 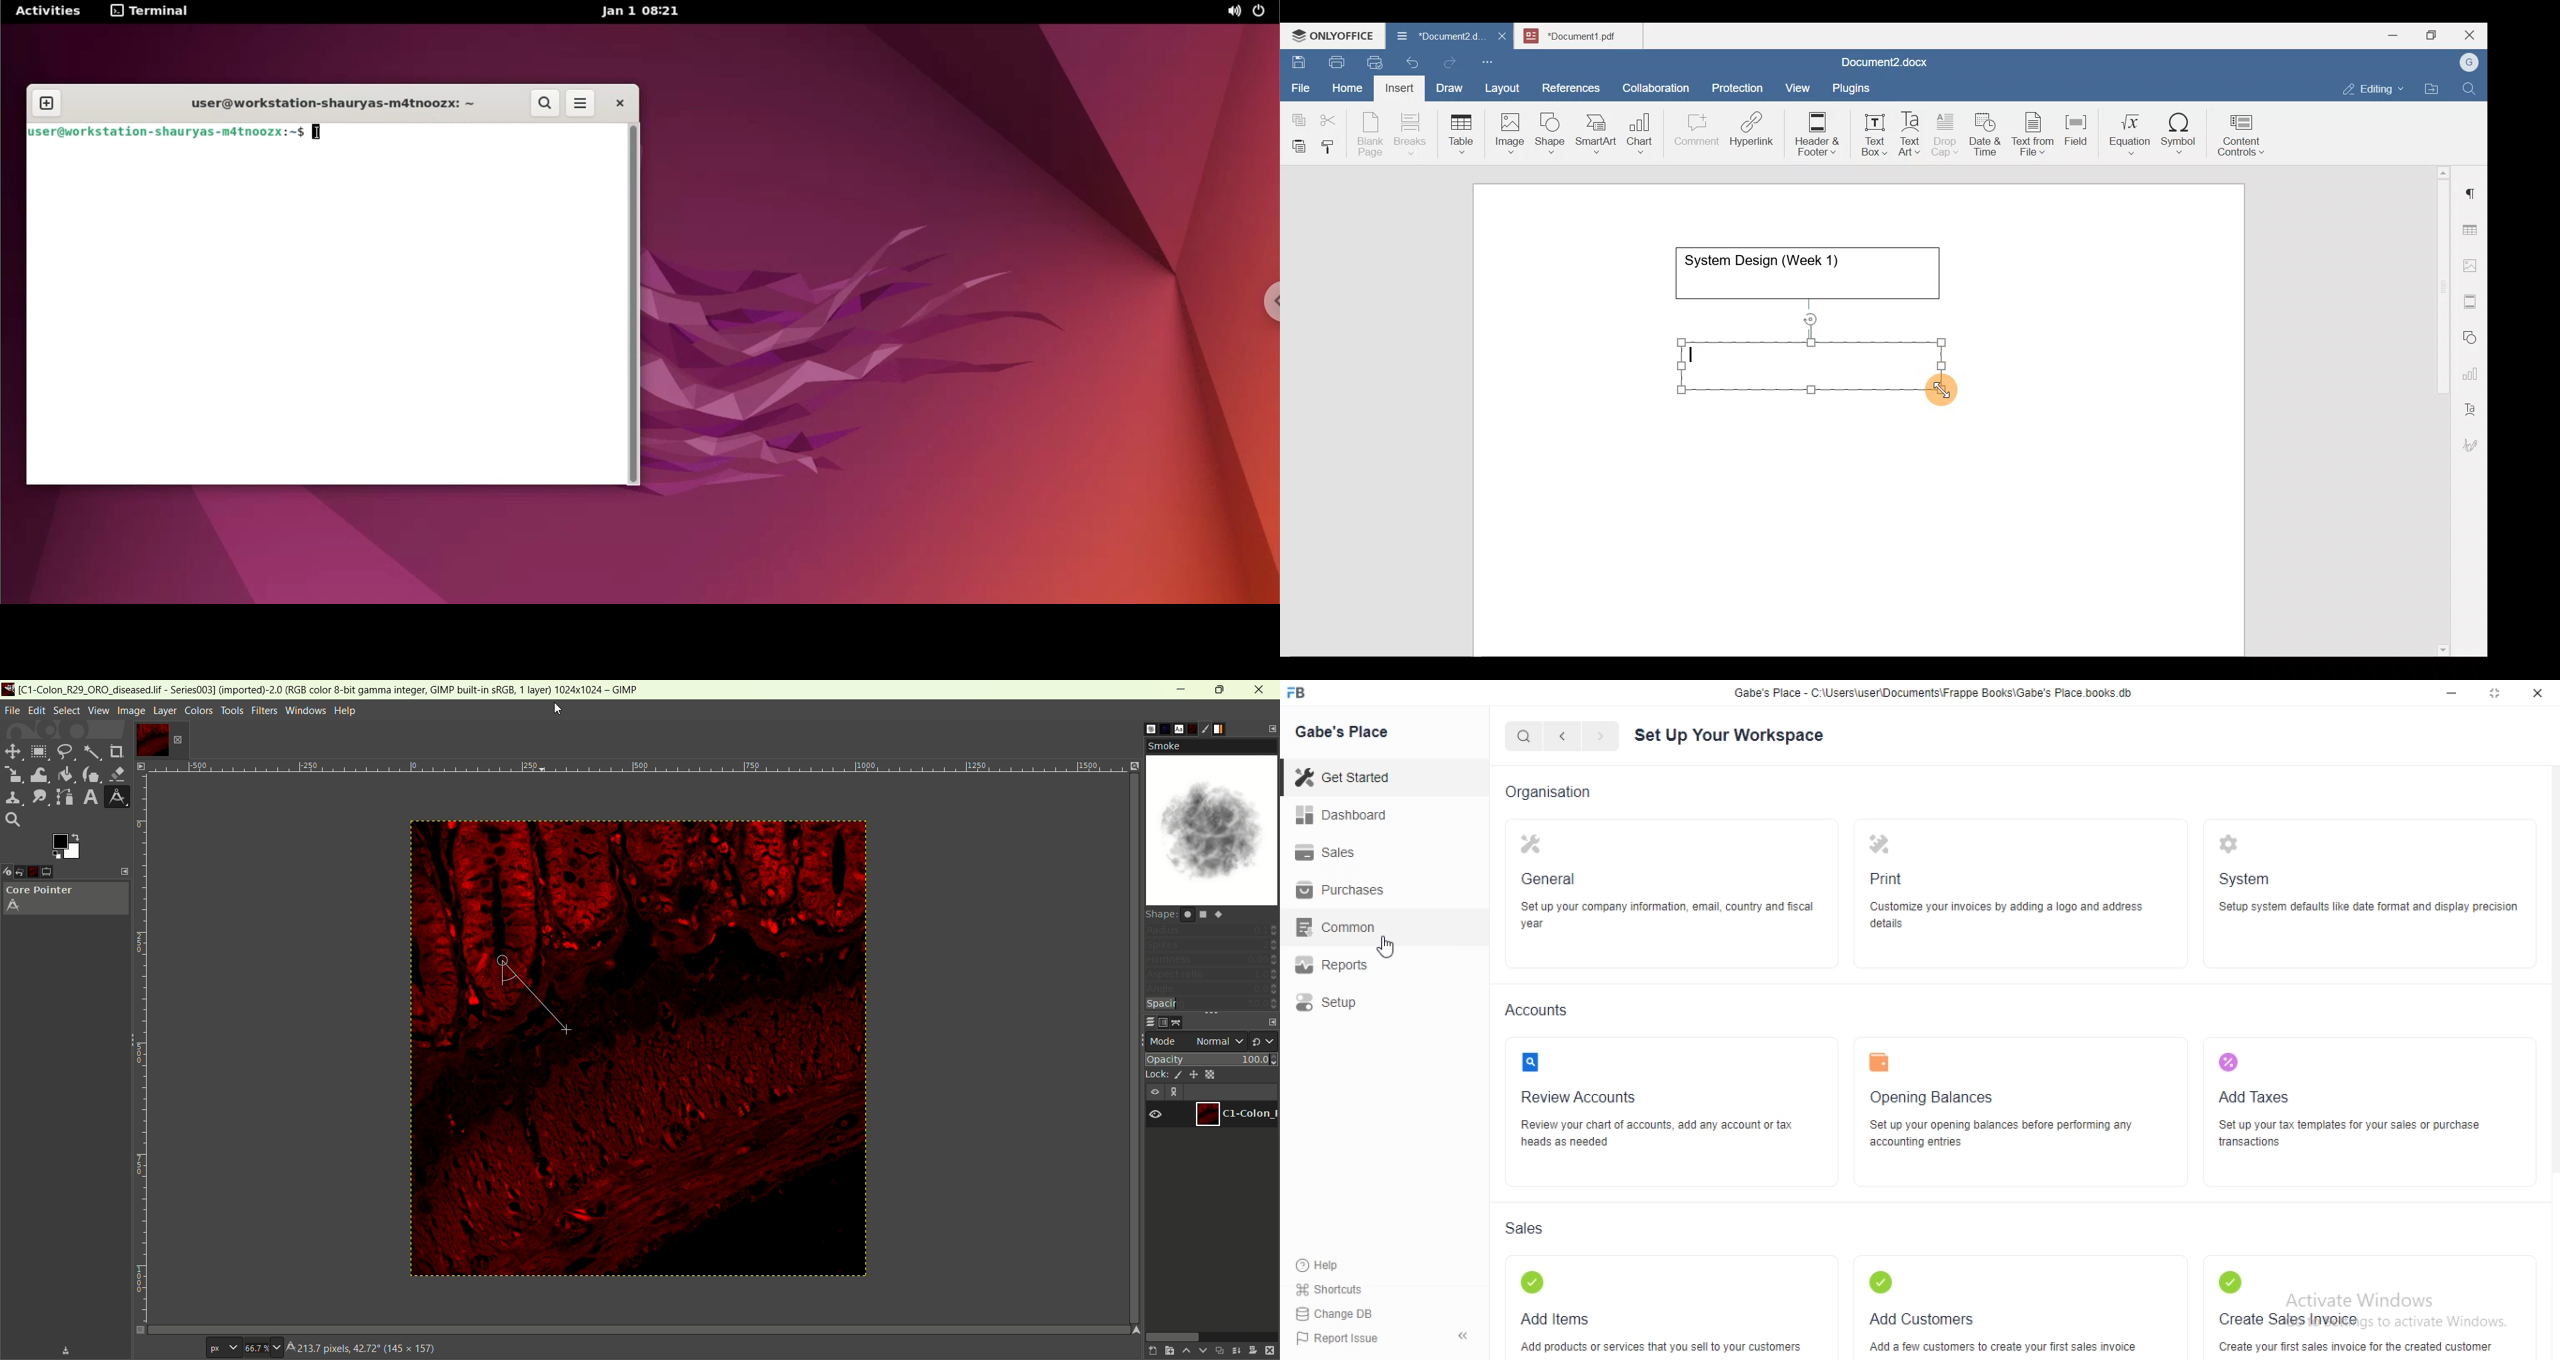 What do you see at coordinates (1193, 727) in the screenshot?
I see `document history` at bounding box center [1193, 727].